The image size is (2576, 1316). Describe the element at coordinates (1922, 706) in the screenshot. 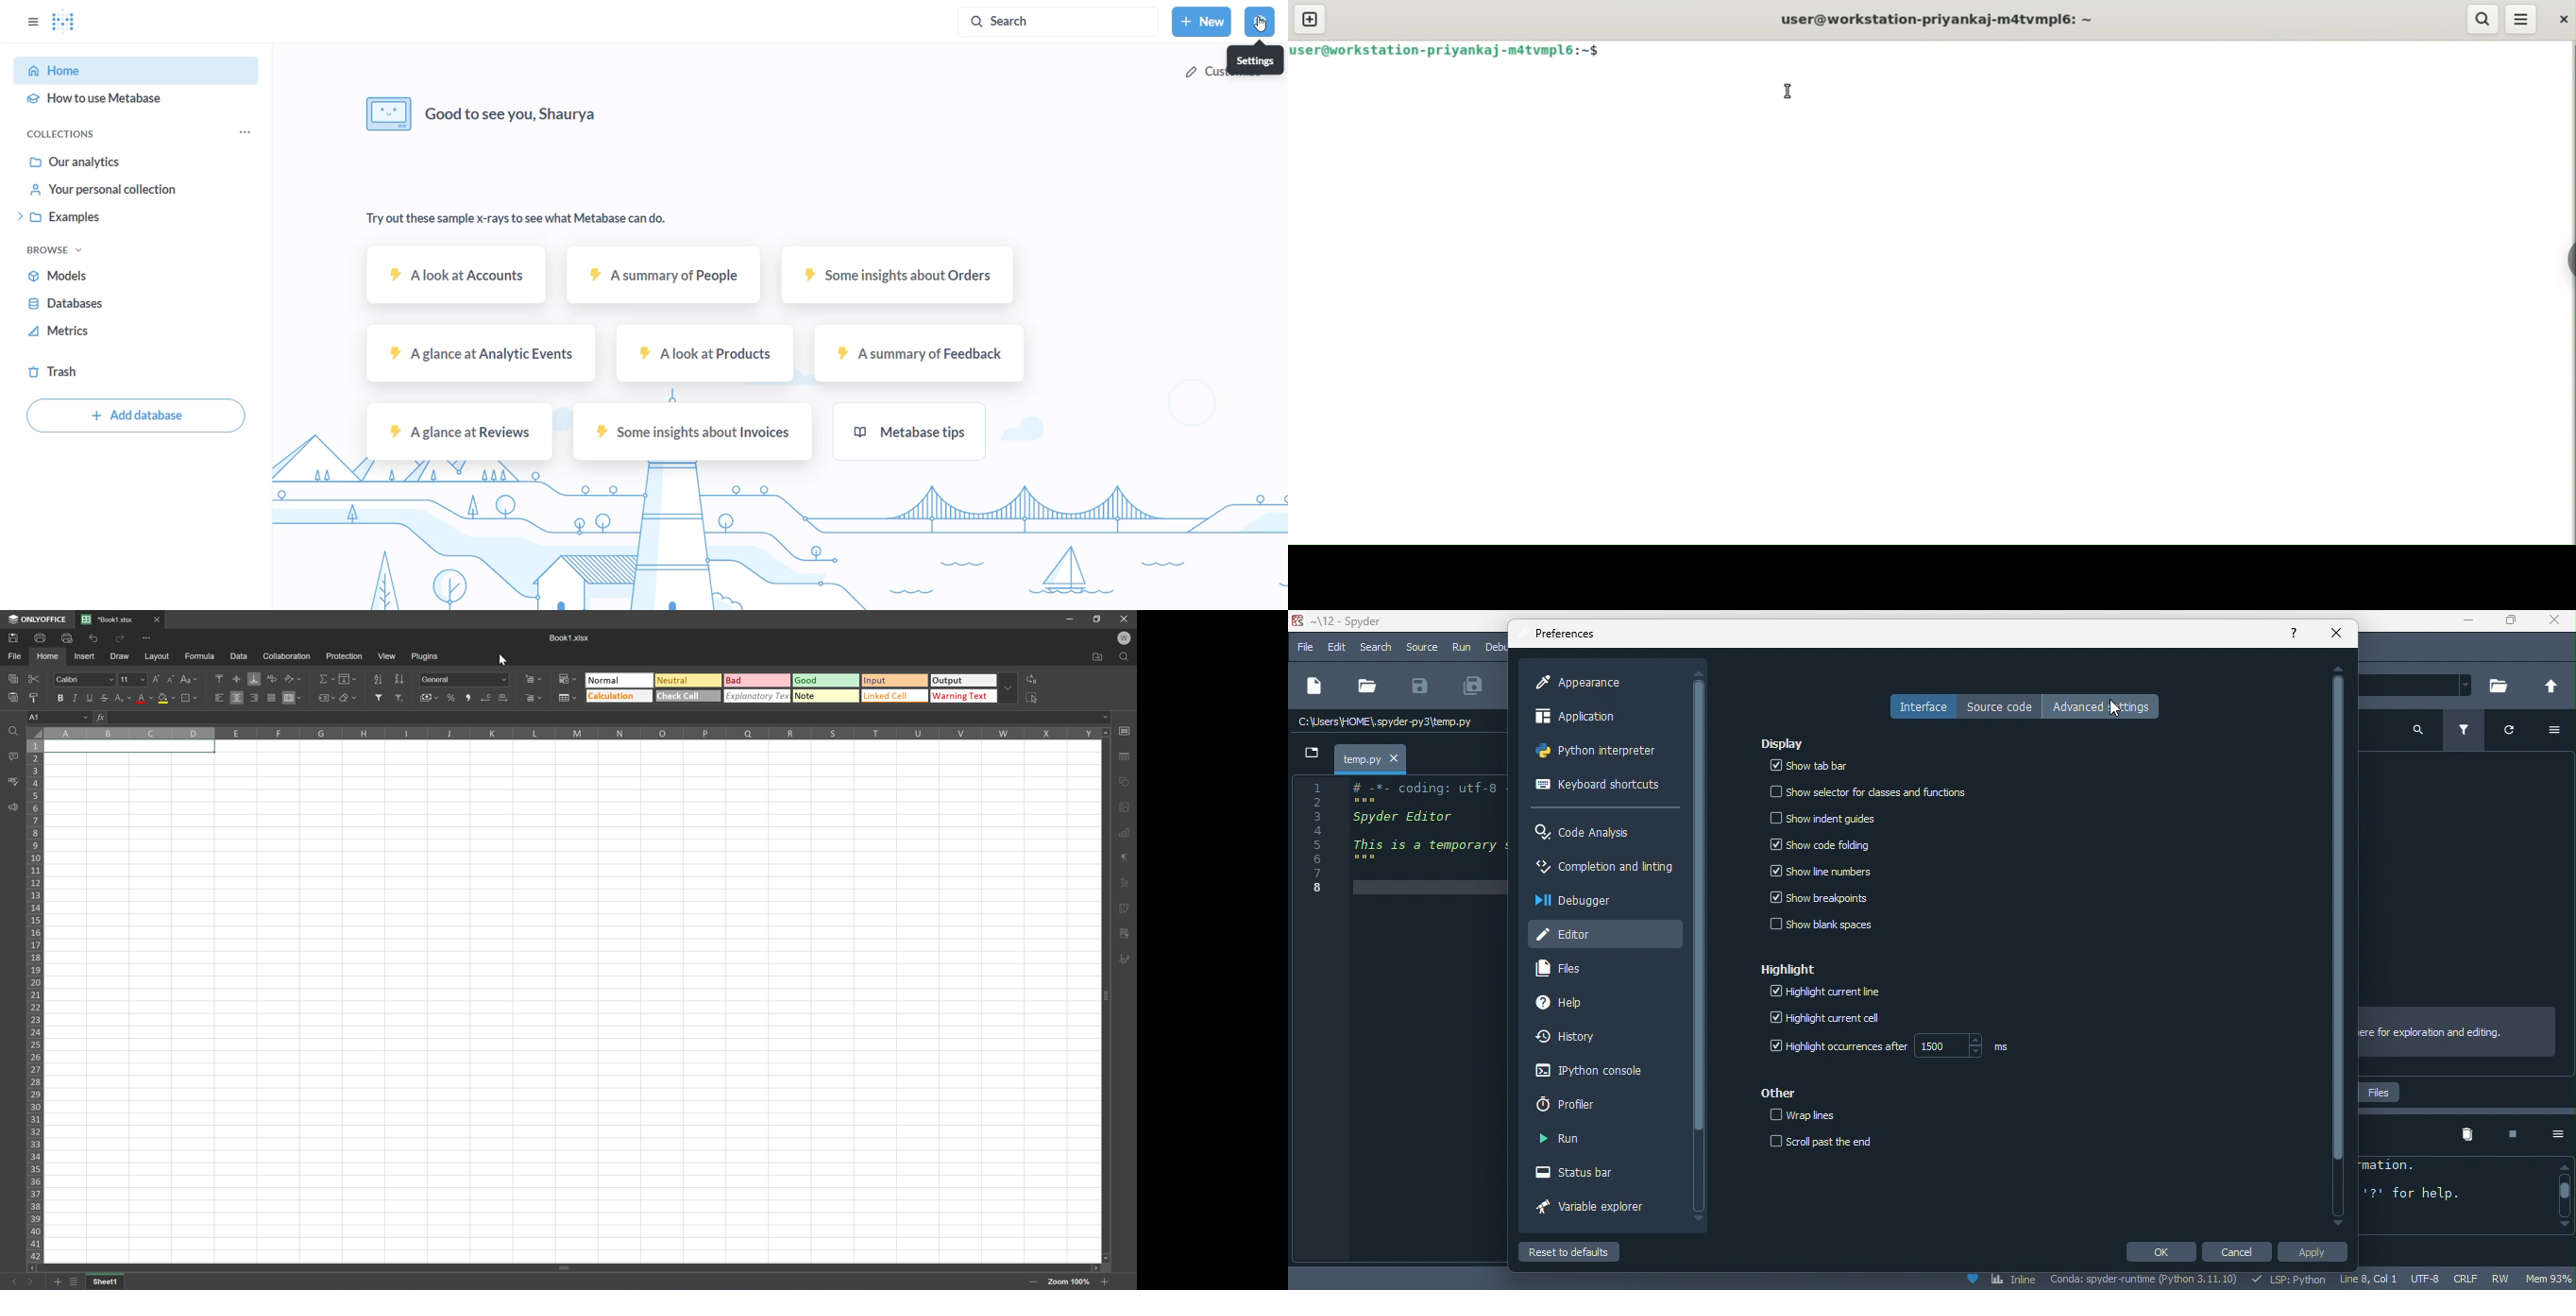

I see `interface` at that location.